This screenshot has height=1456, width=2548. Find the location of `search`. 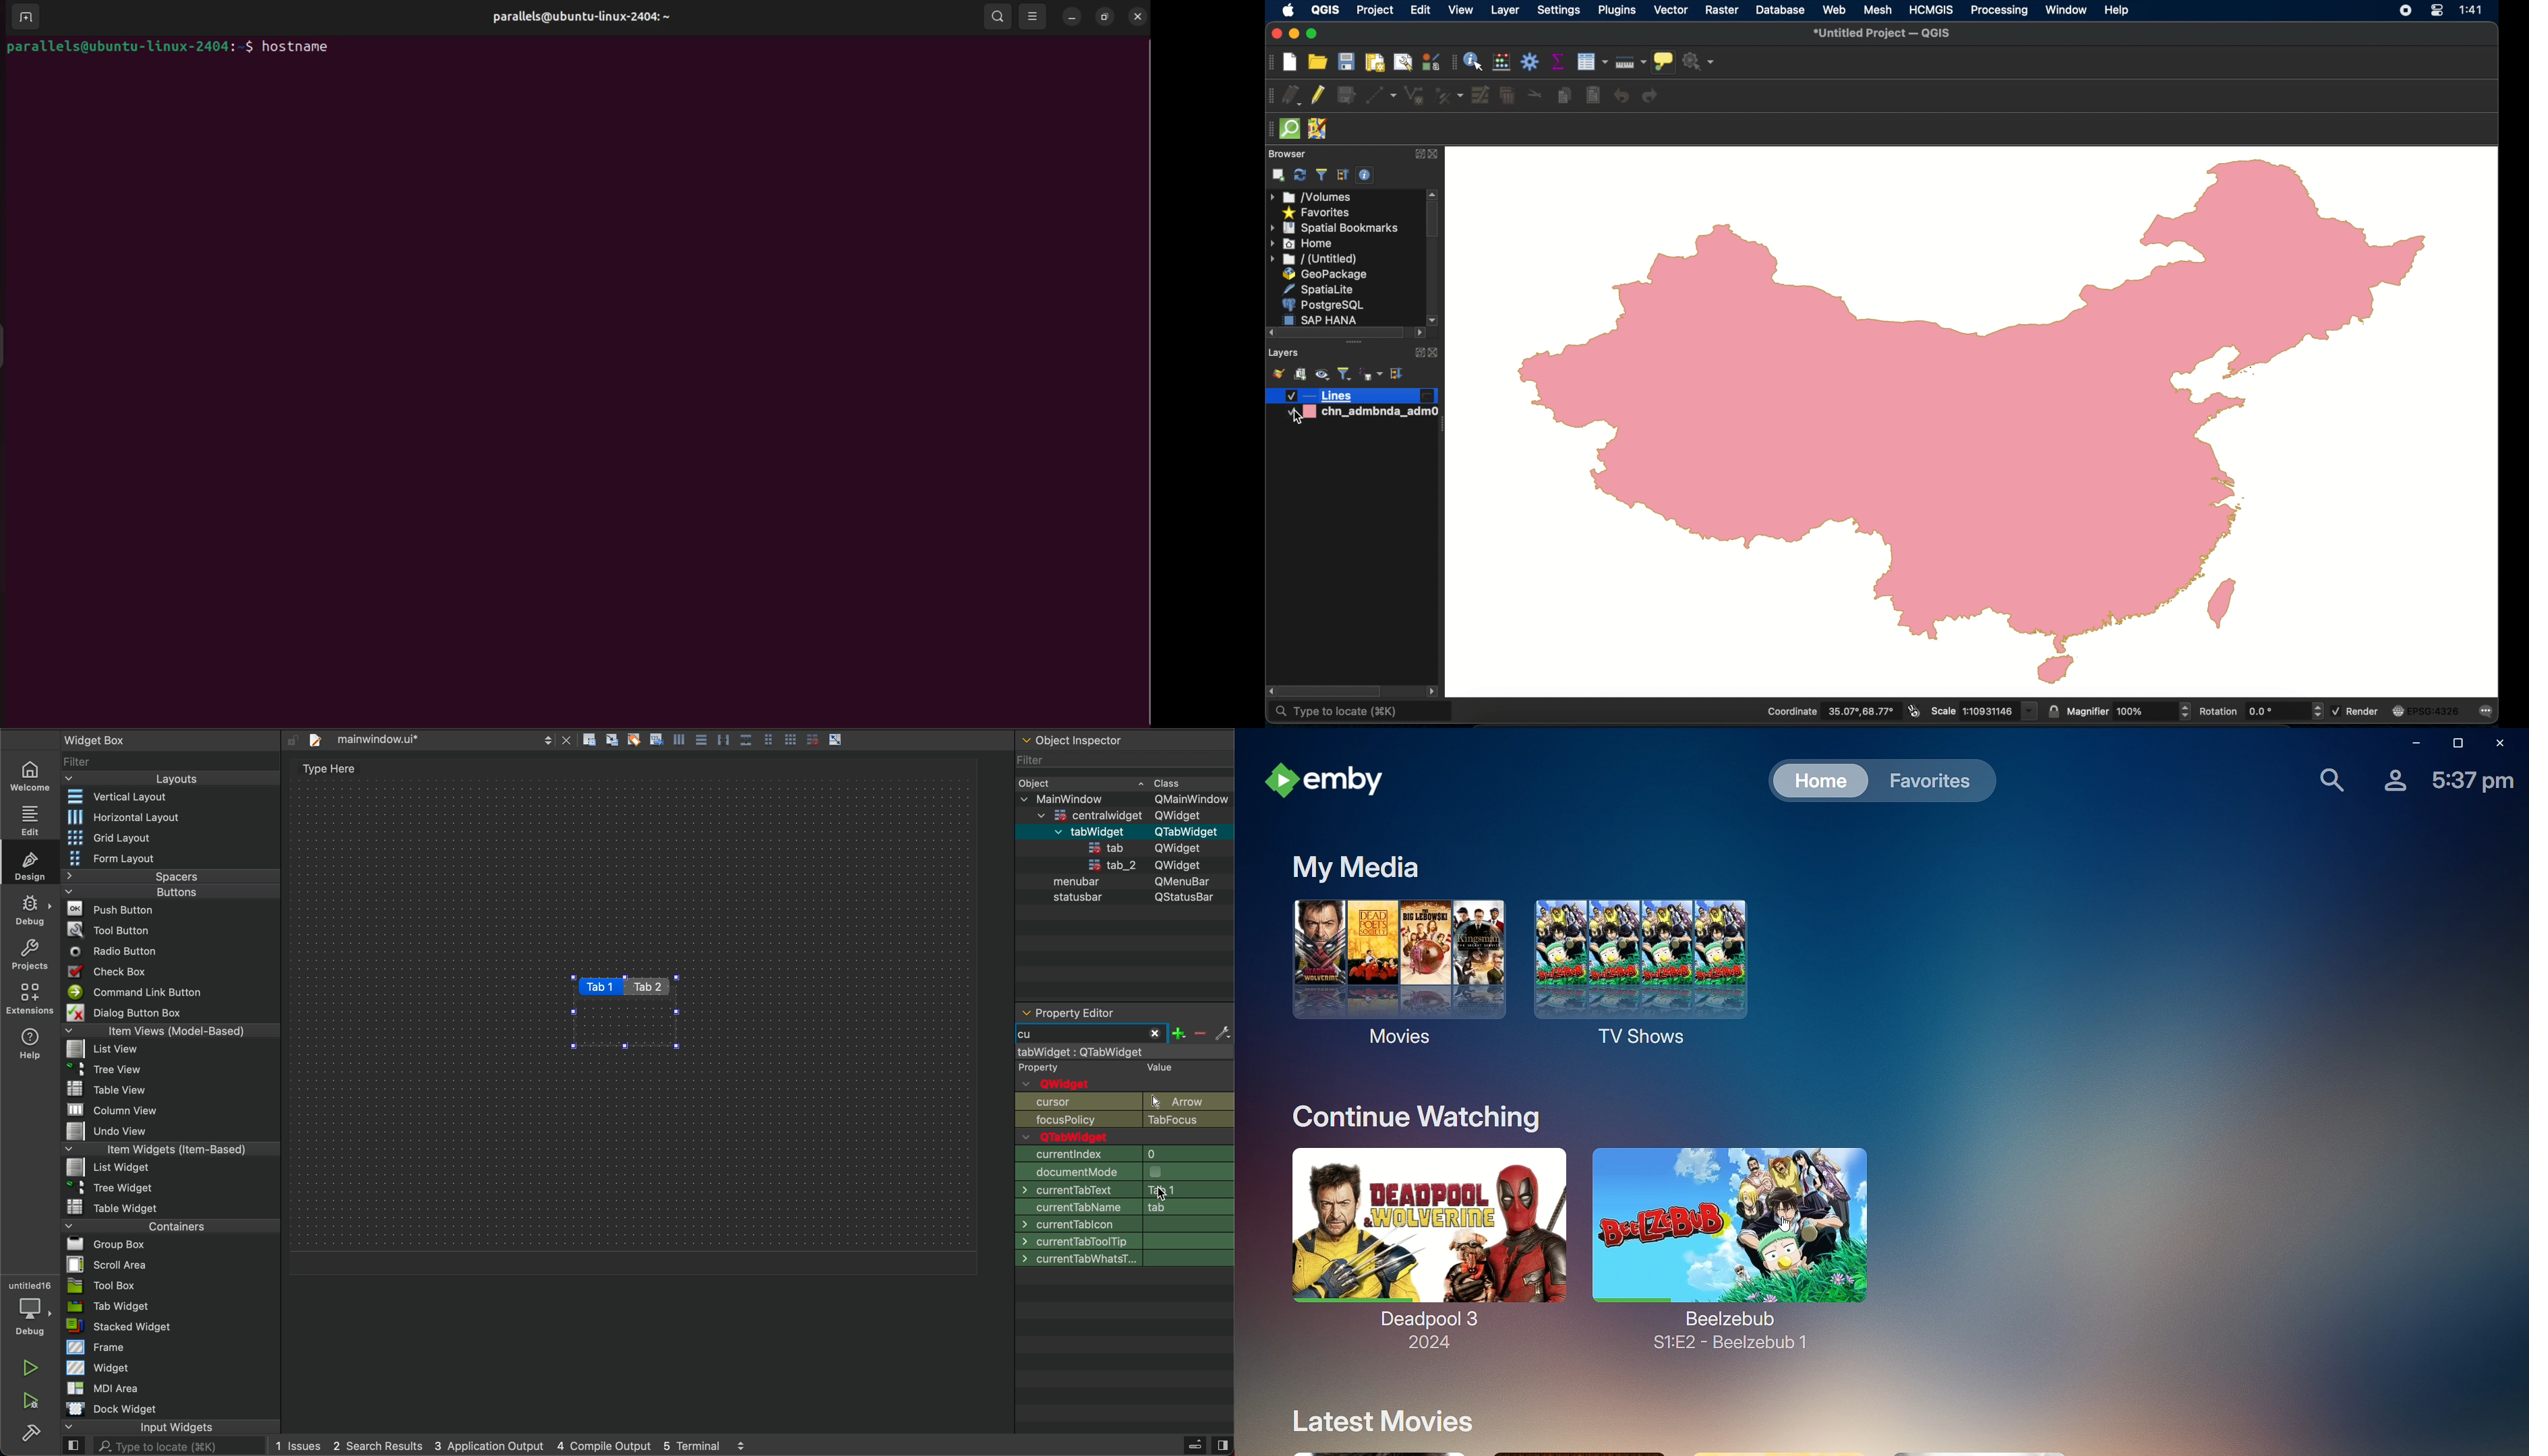

search is located at coordinates (998, 18).